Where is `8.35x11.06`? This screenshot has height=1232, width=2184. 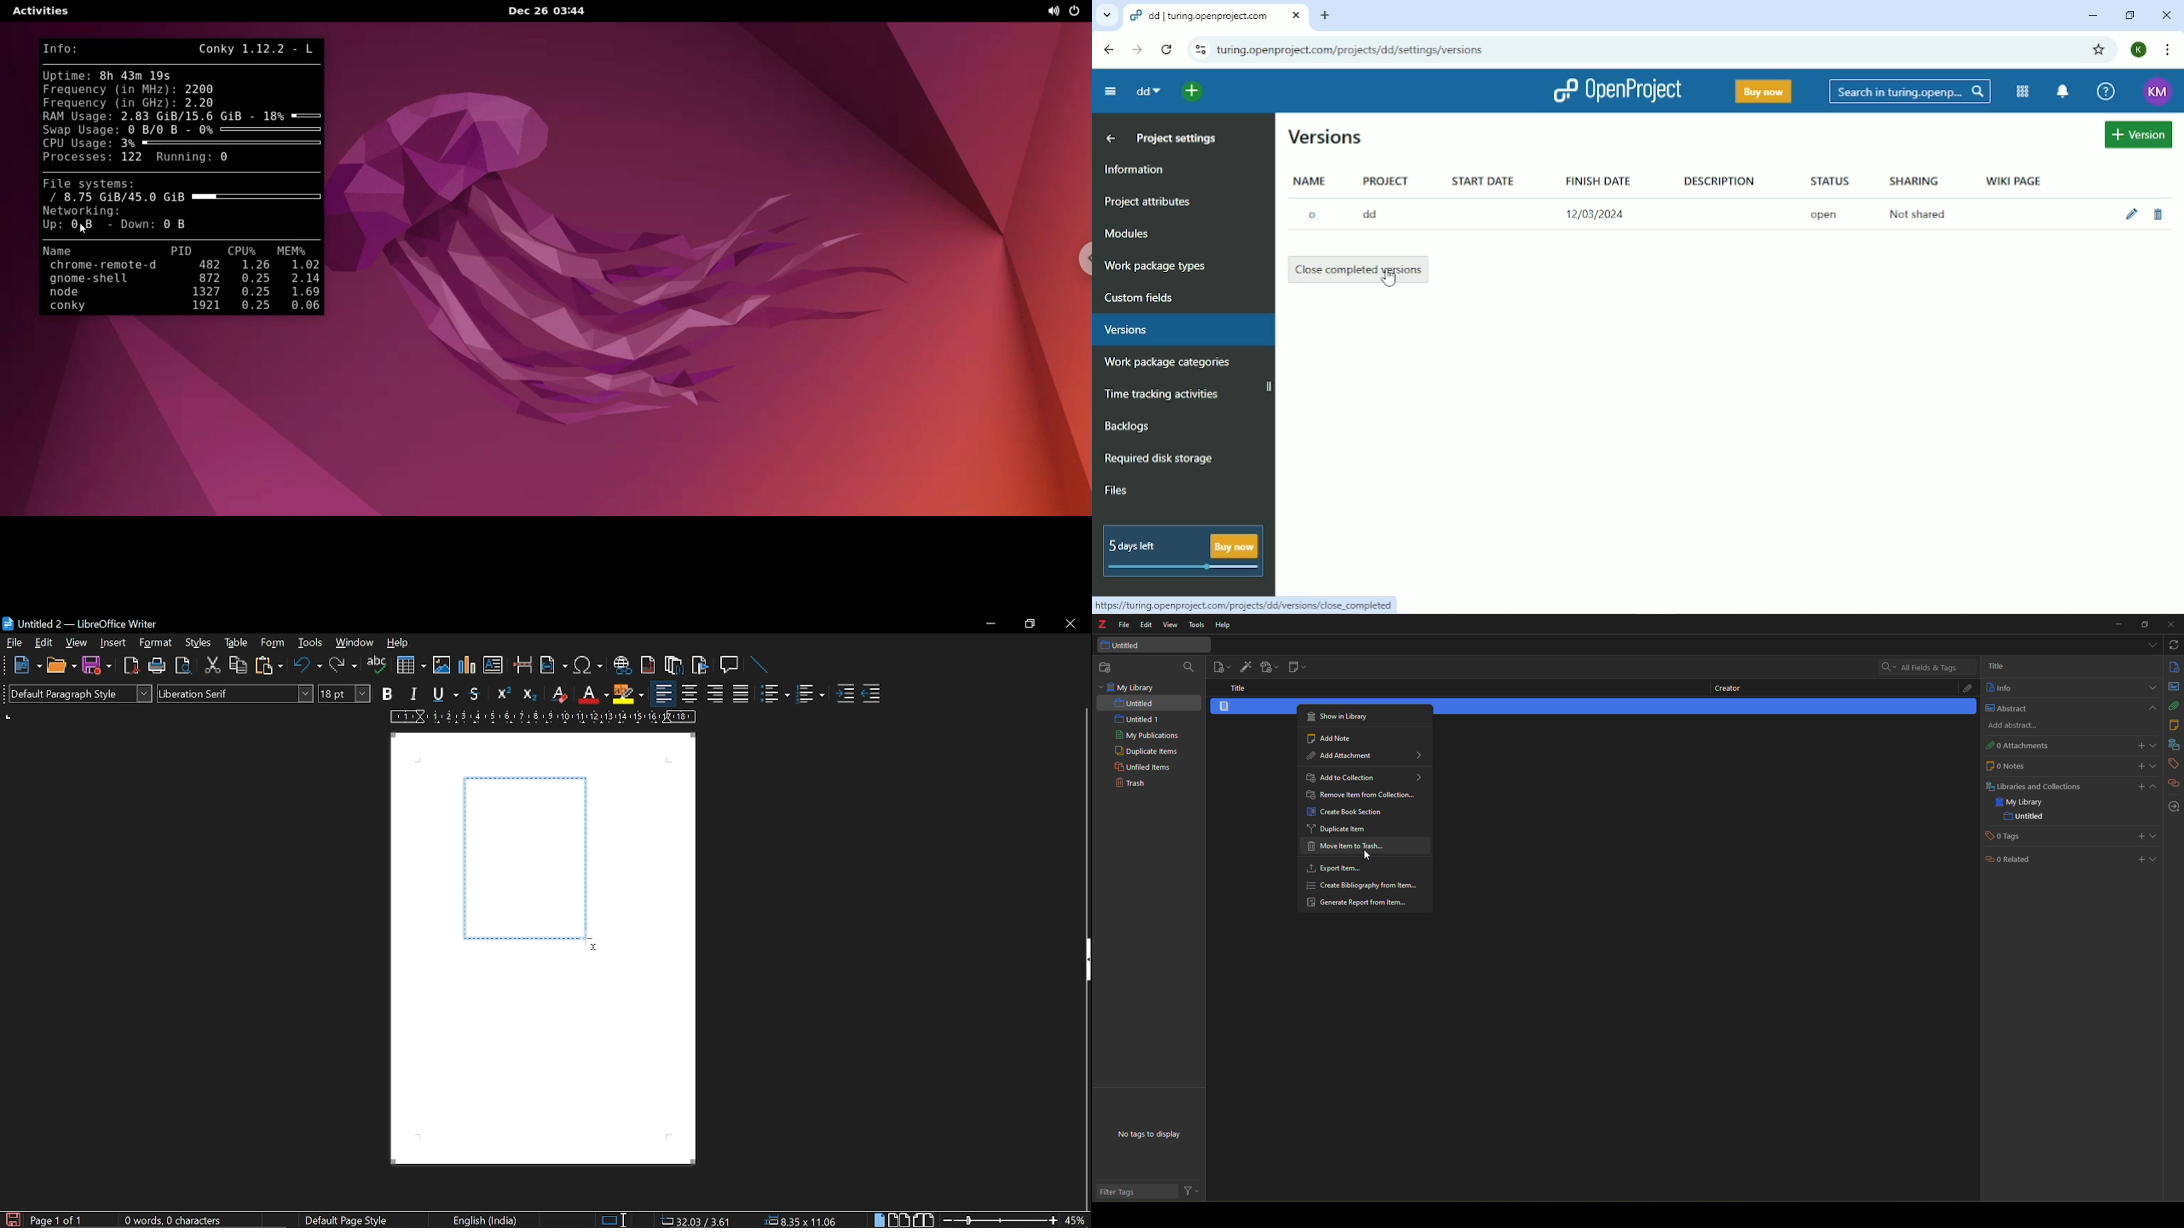 8.35x11.06 is located at coordinates (802, 1219).